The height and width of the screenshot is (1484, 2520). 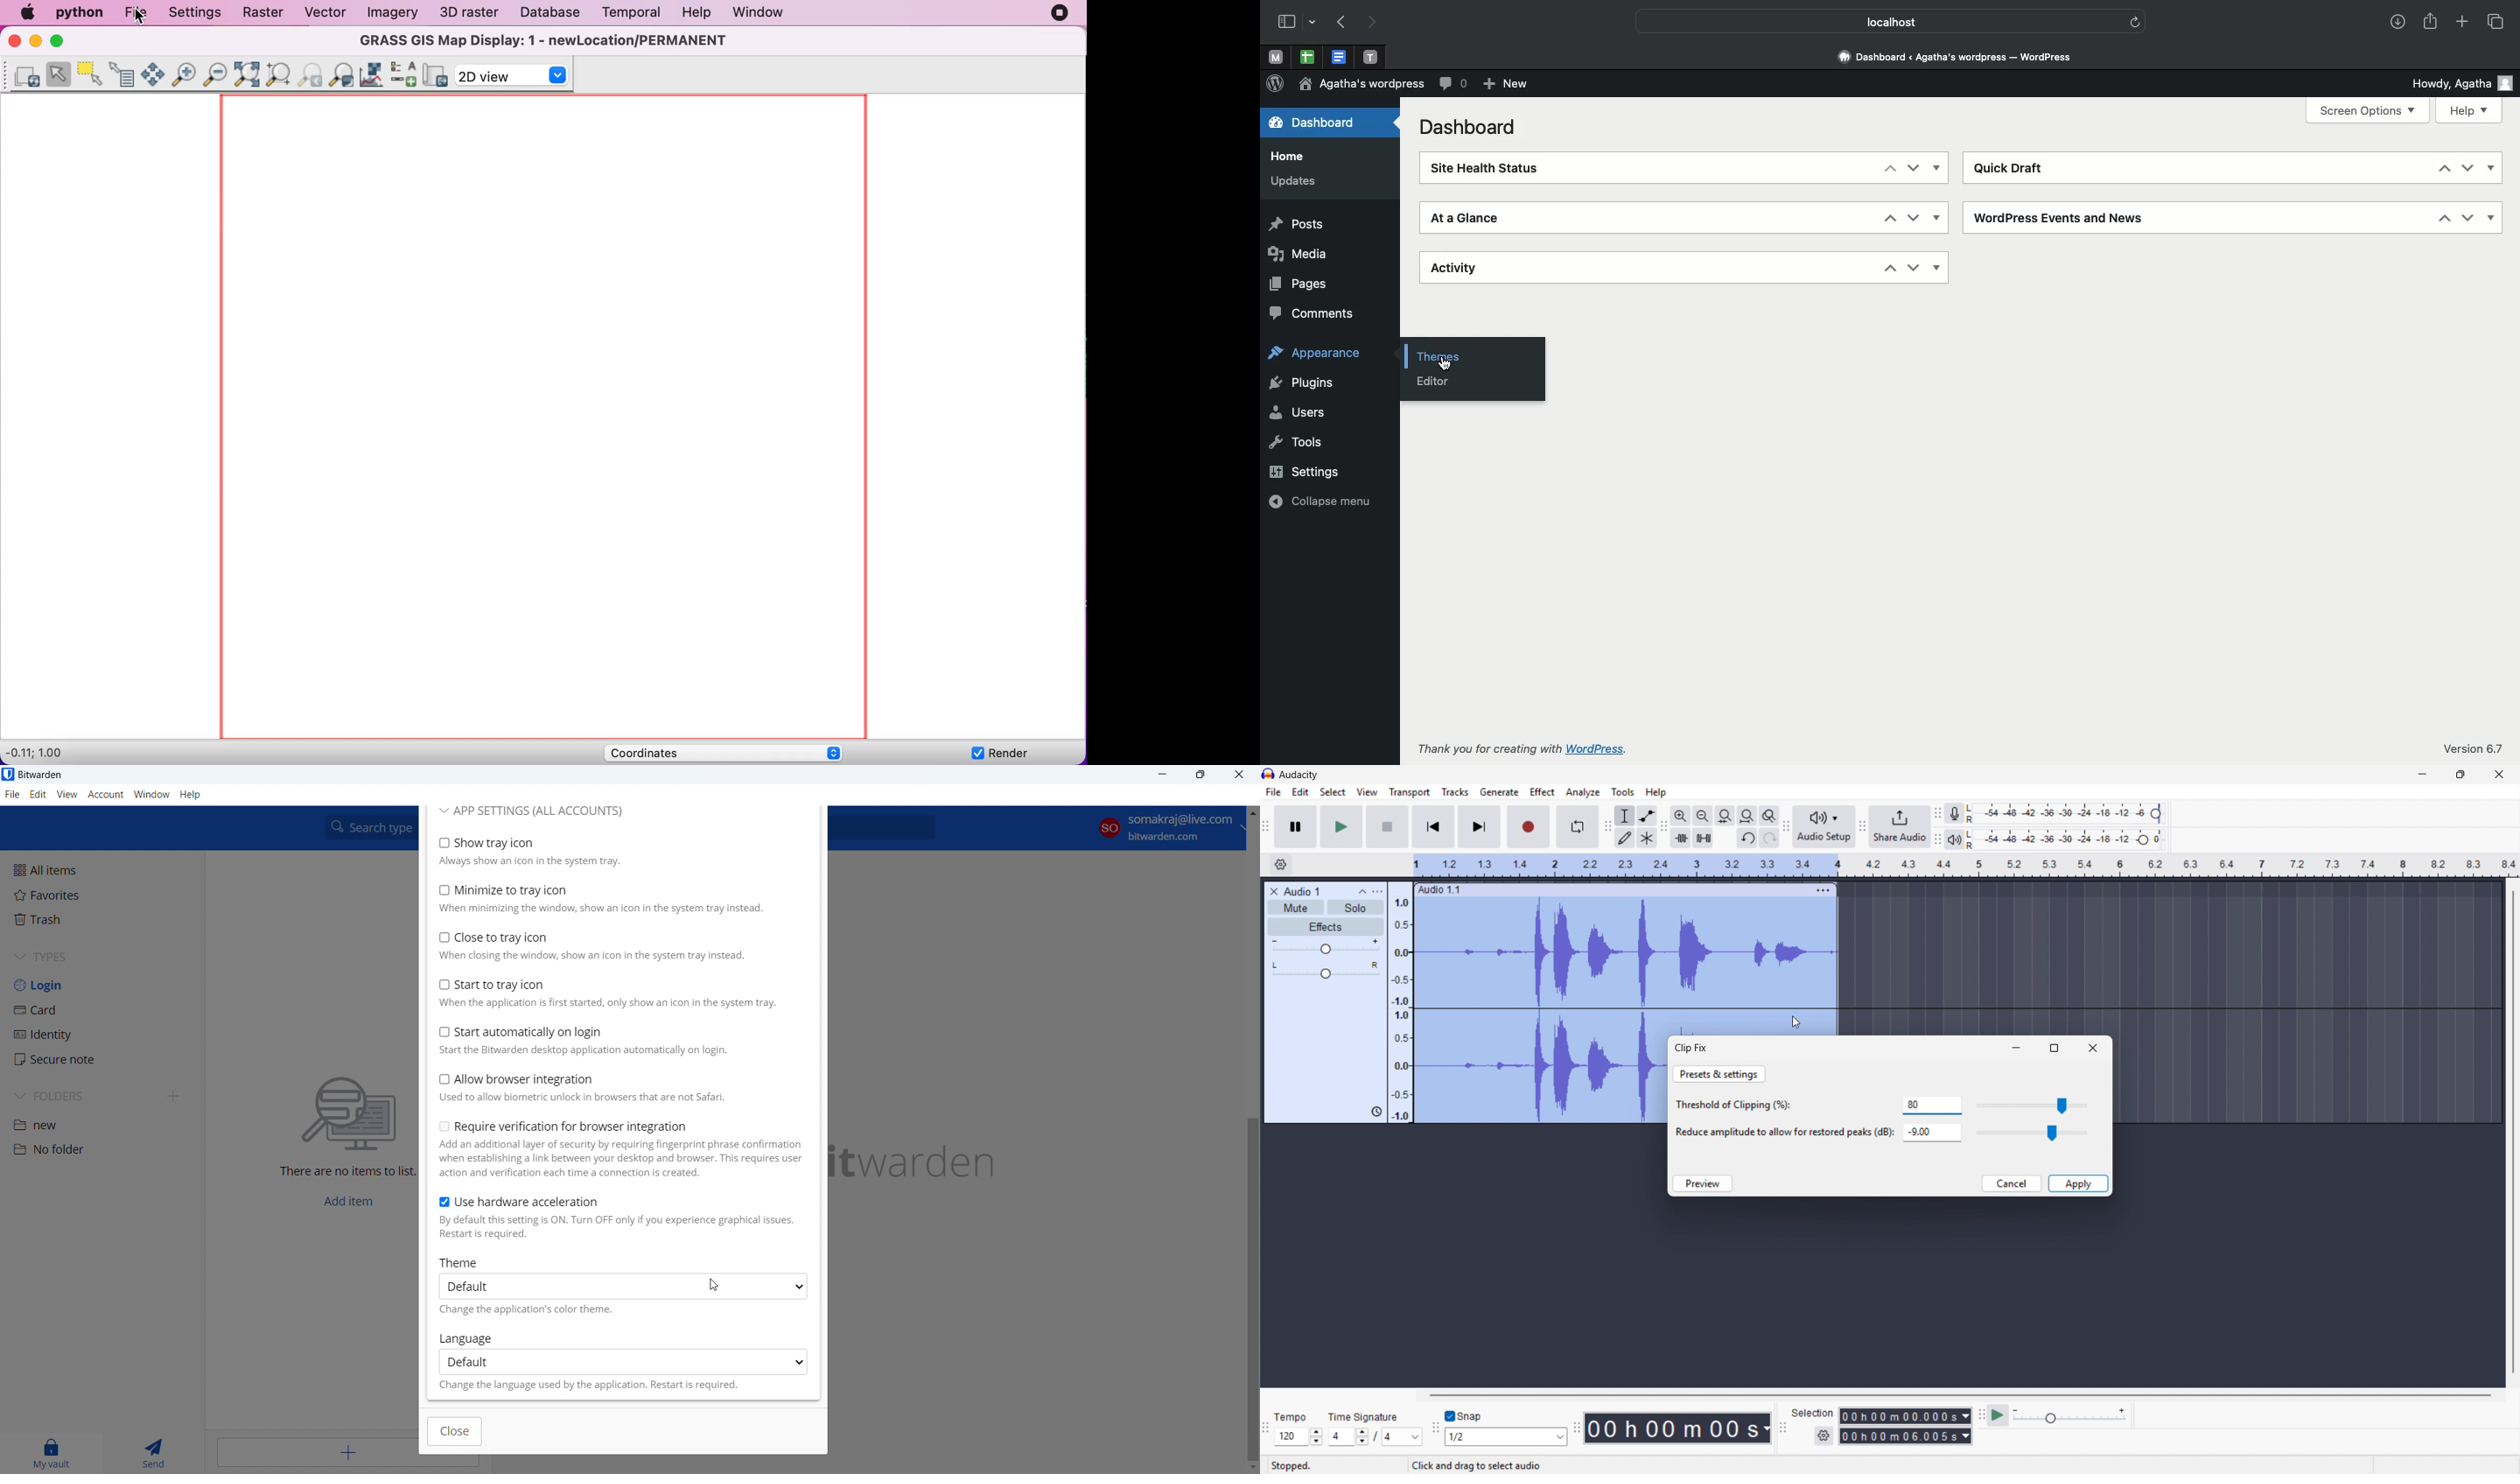 I want to click on Collapse , so click(x=1362, y=892).